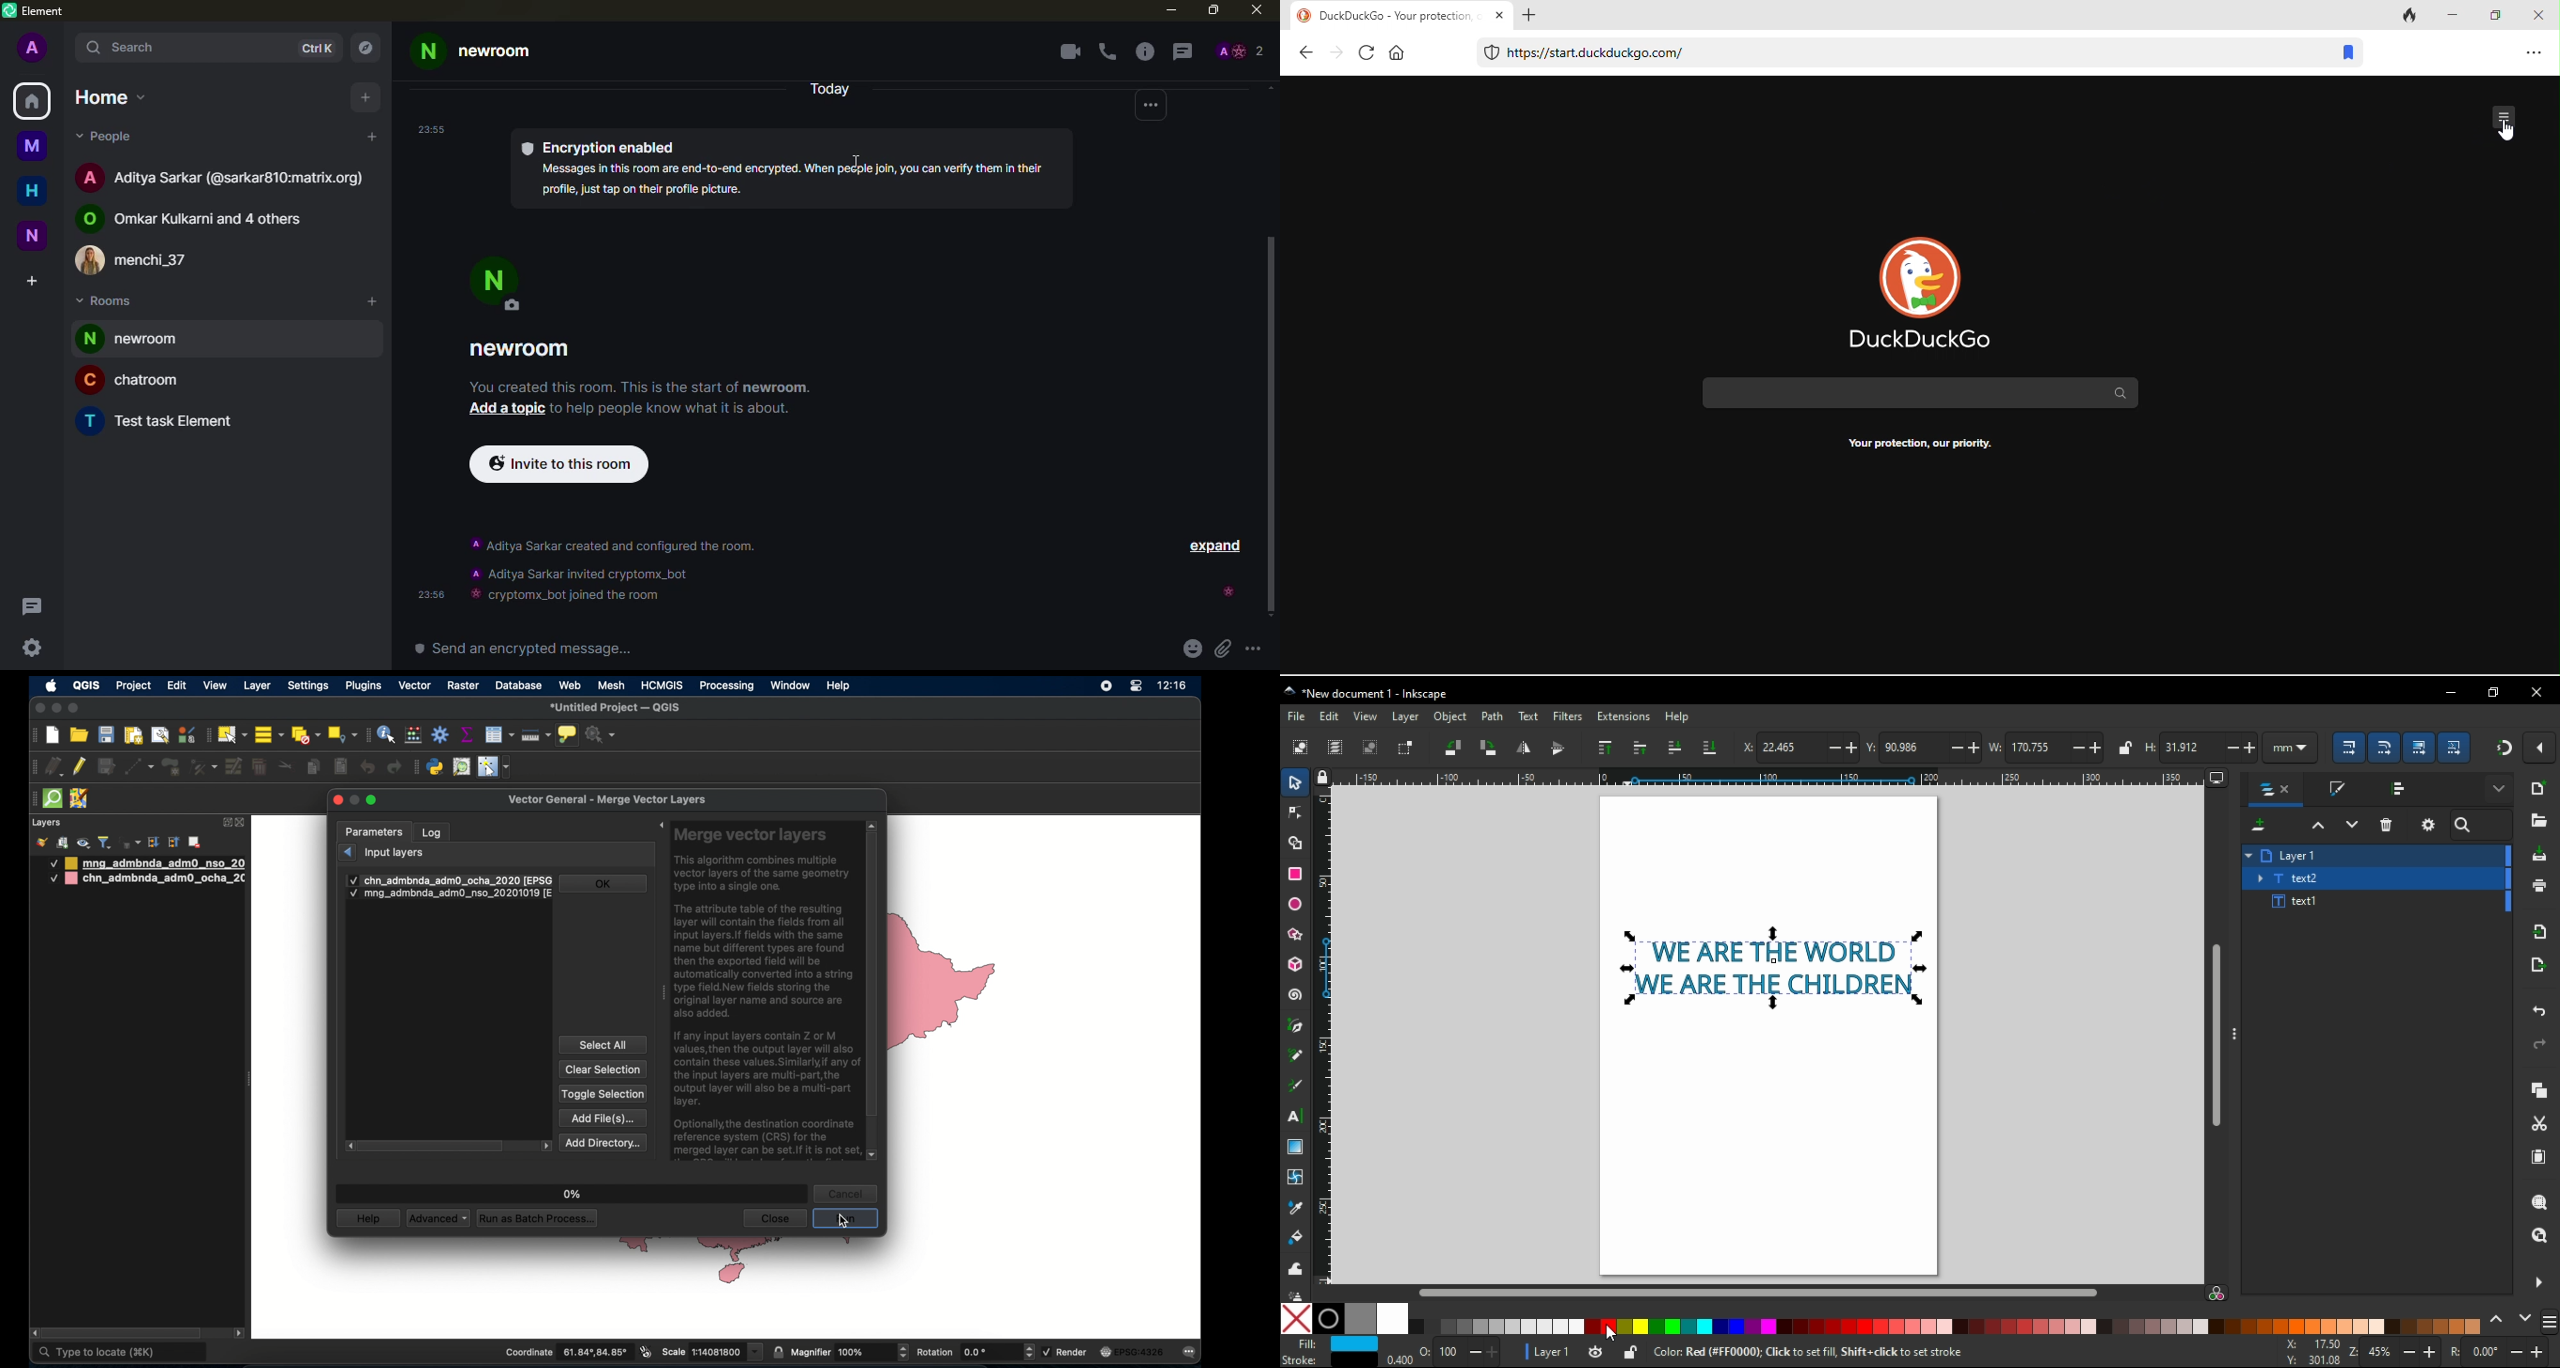 This screenshot has width=2576, height=1372. What do you see at coordinates (32, 606) in the screenshot?
I see `threads` at bounding box center [32, 606].